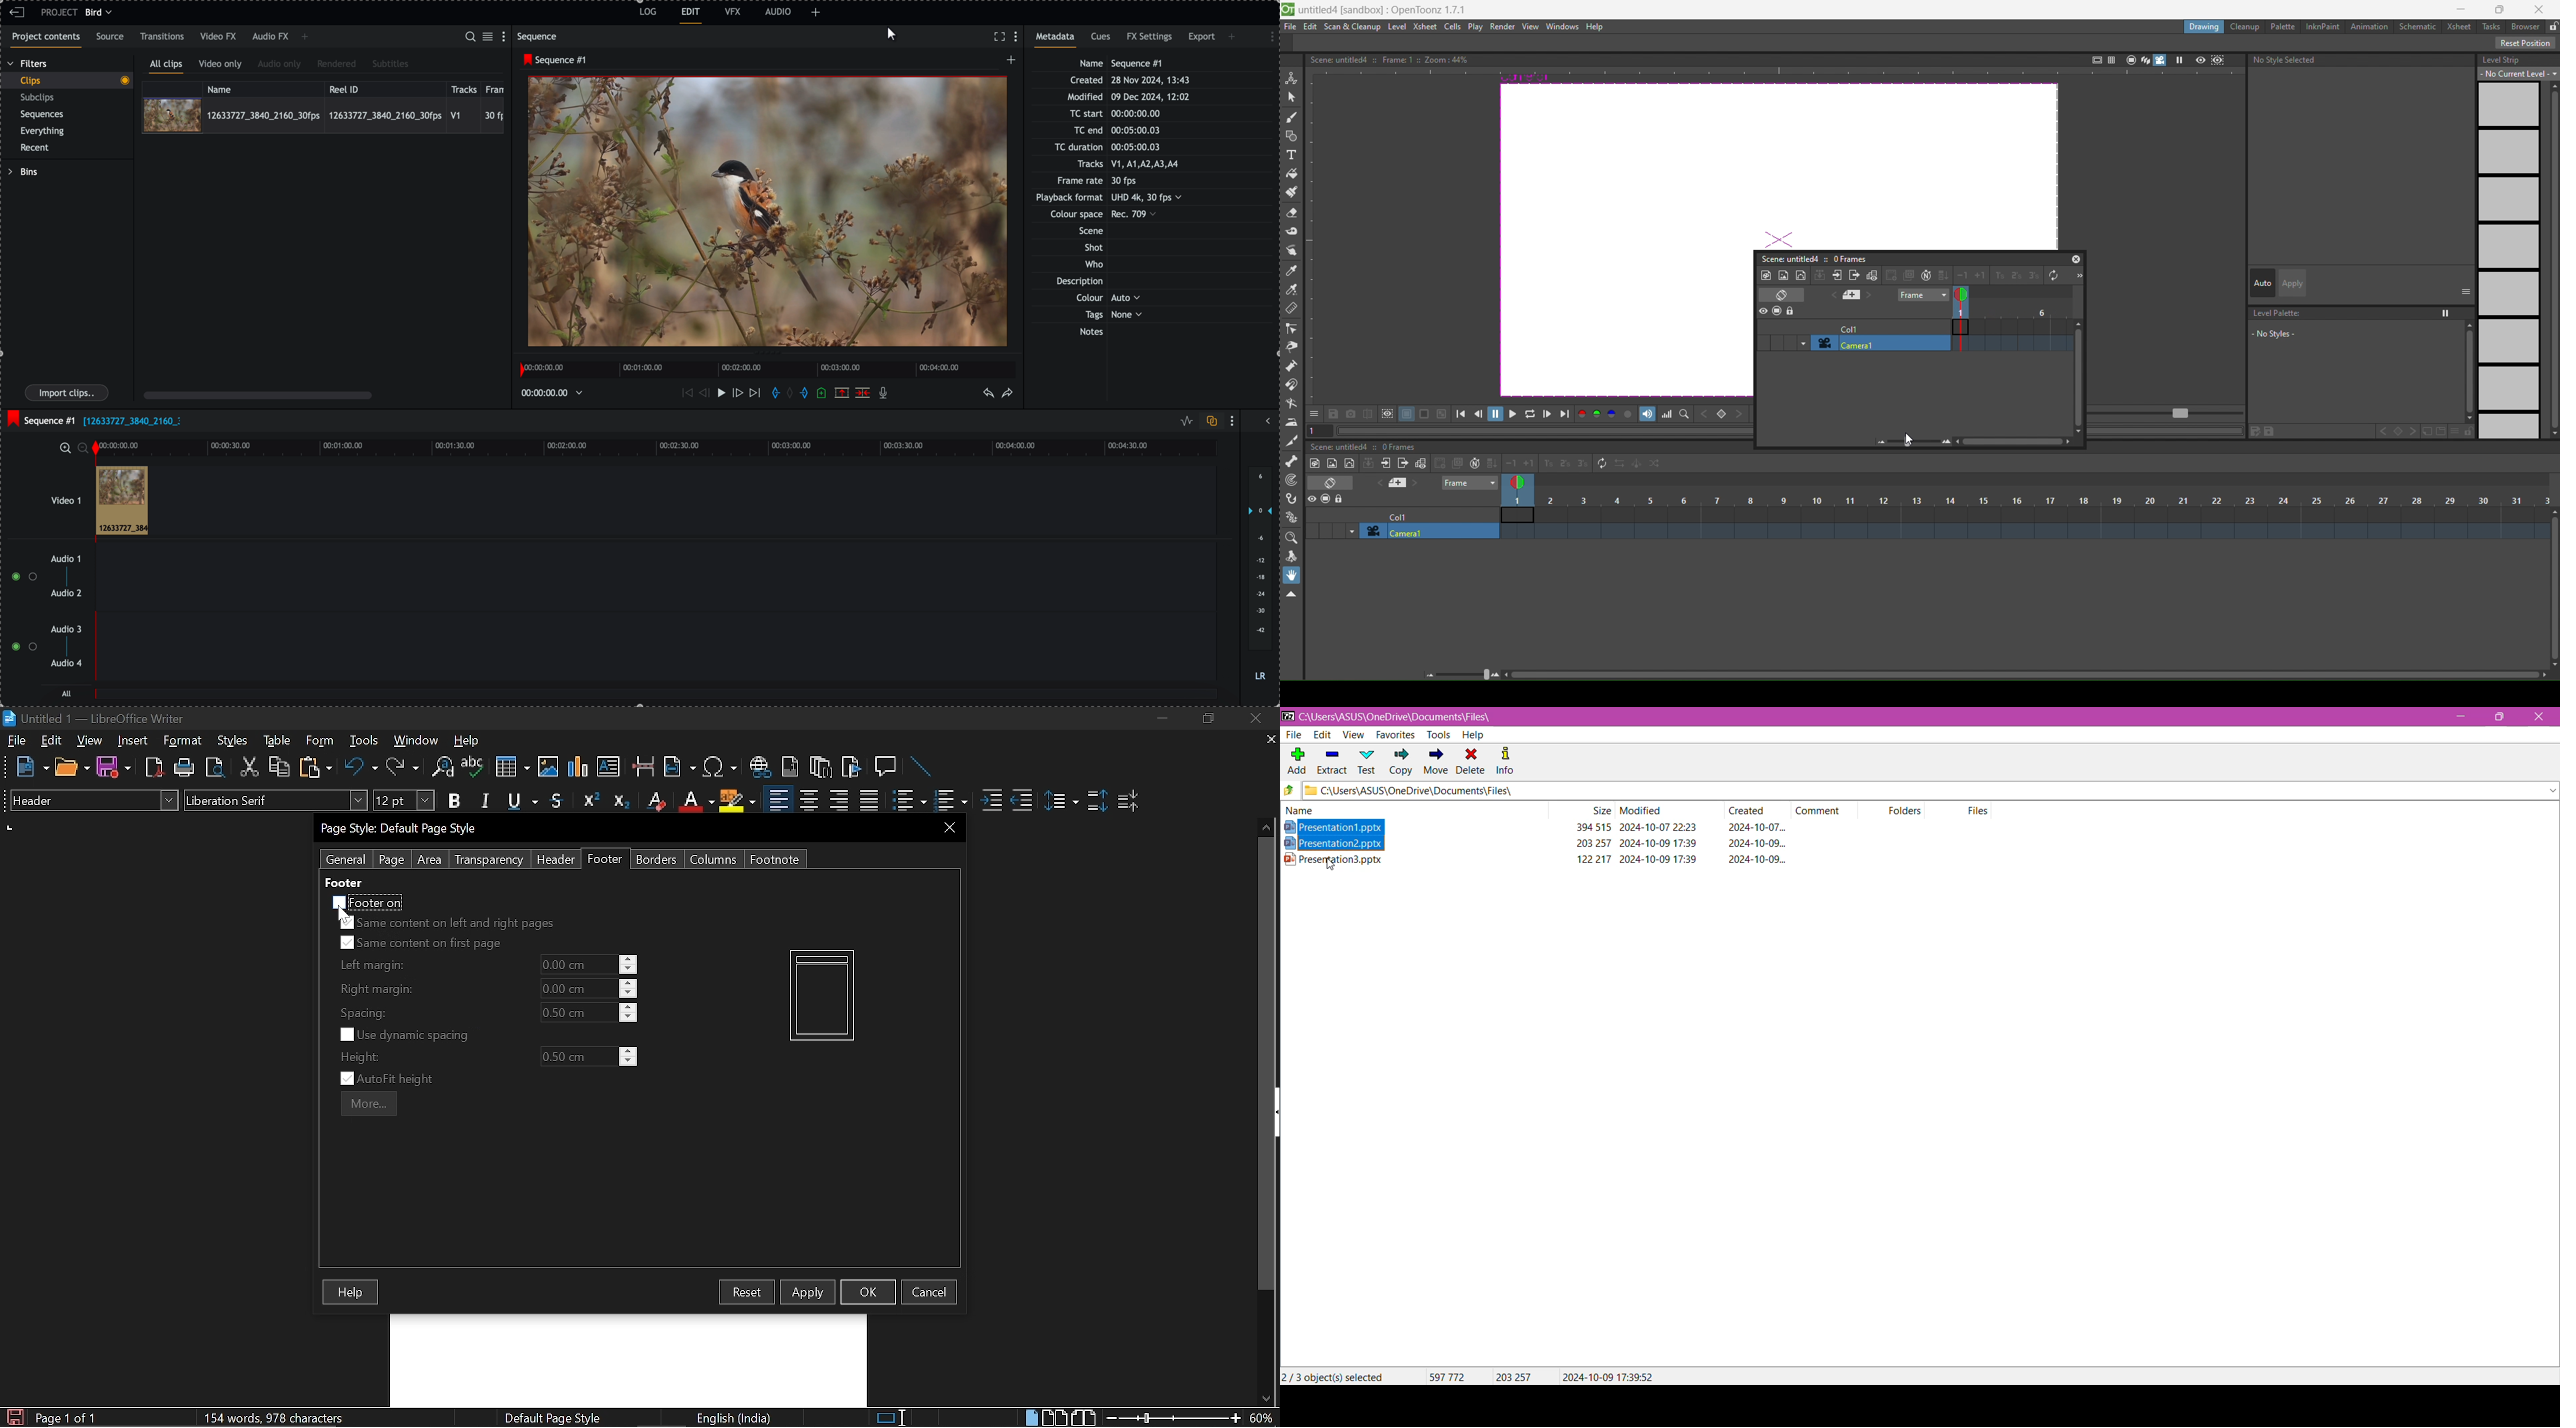 This screenshot has height=1428, width=2576. I want to click on render, so click(1503, 27).